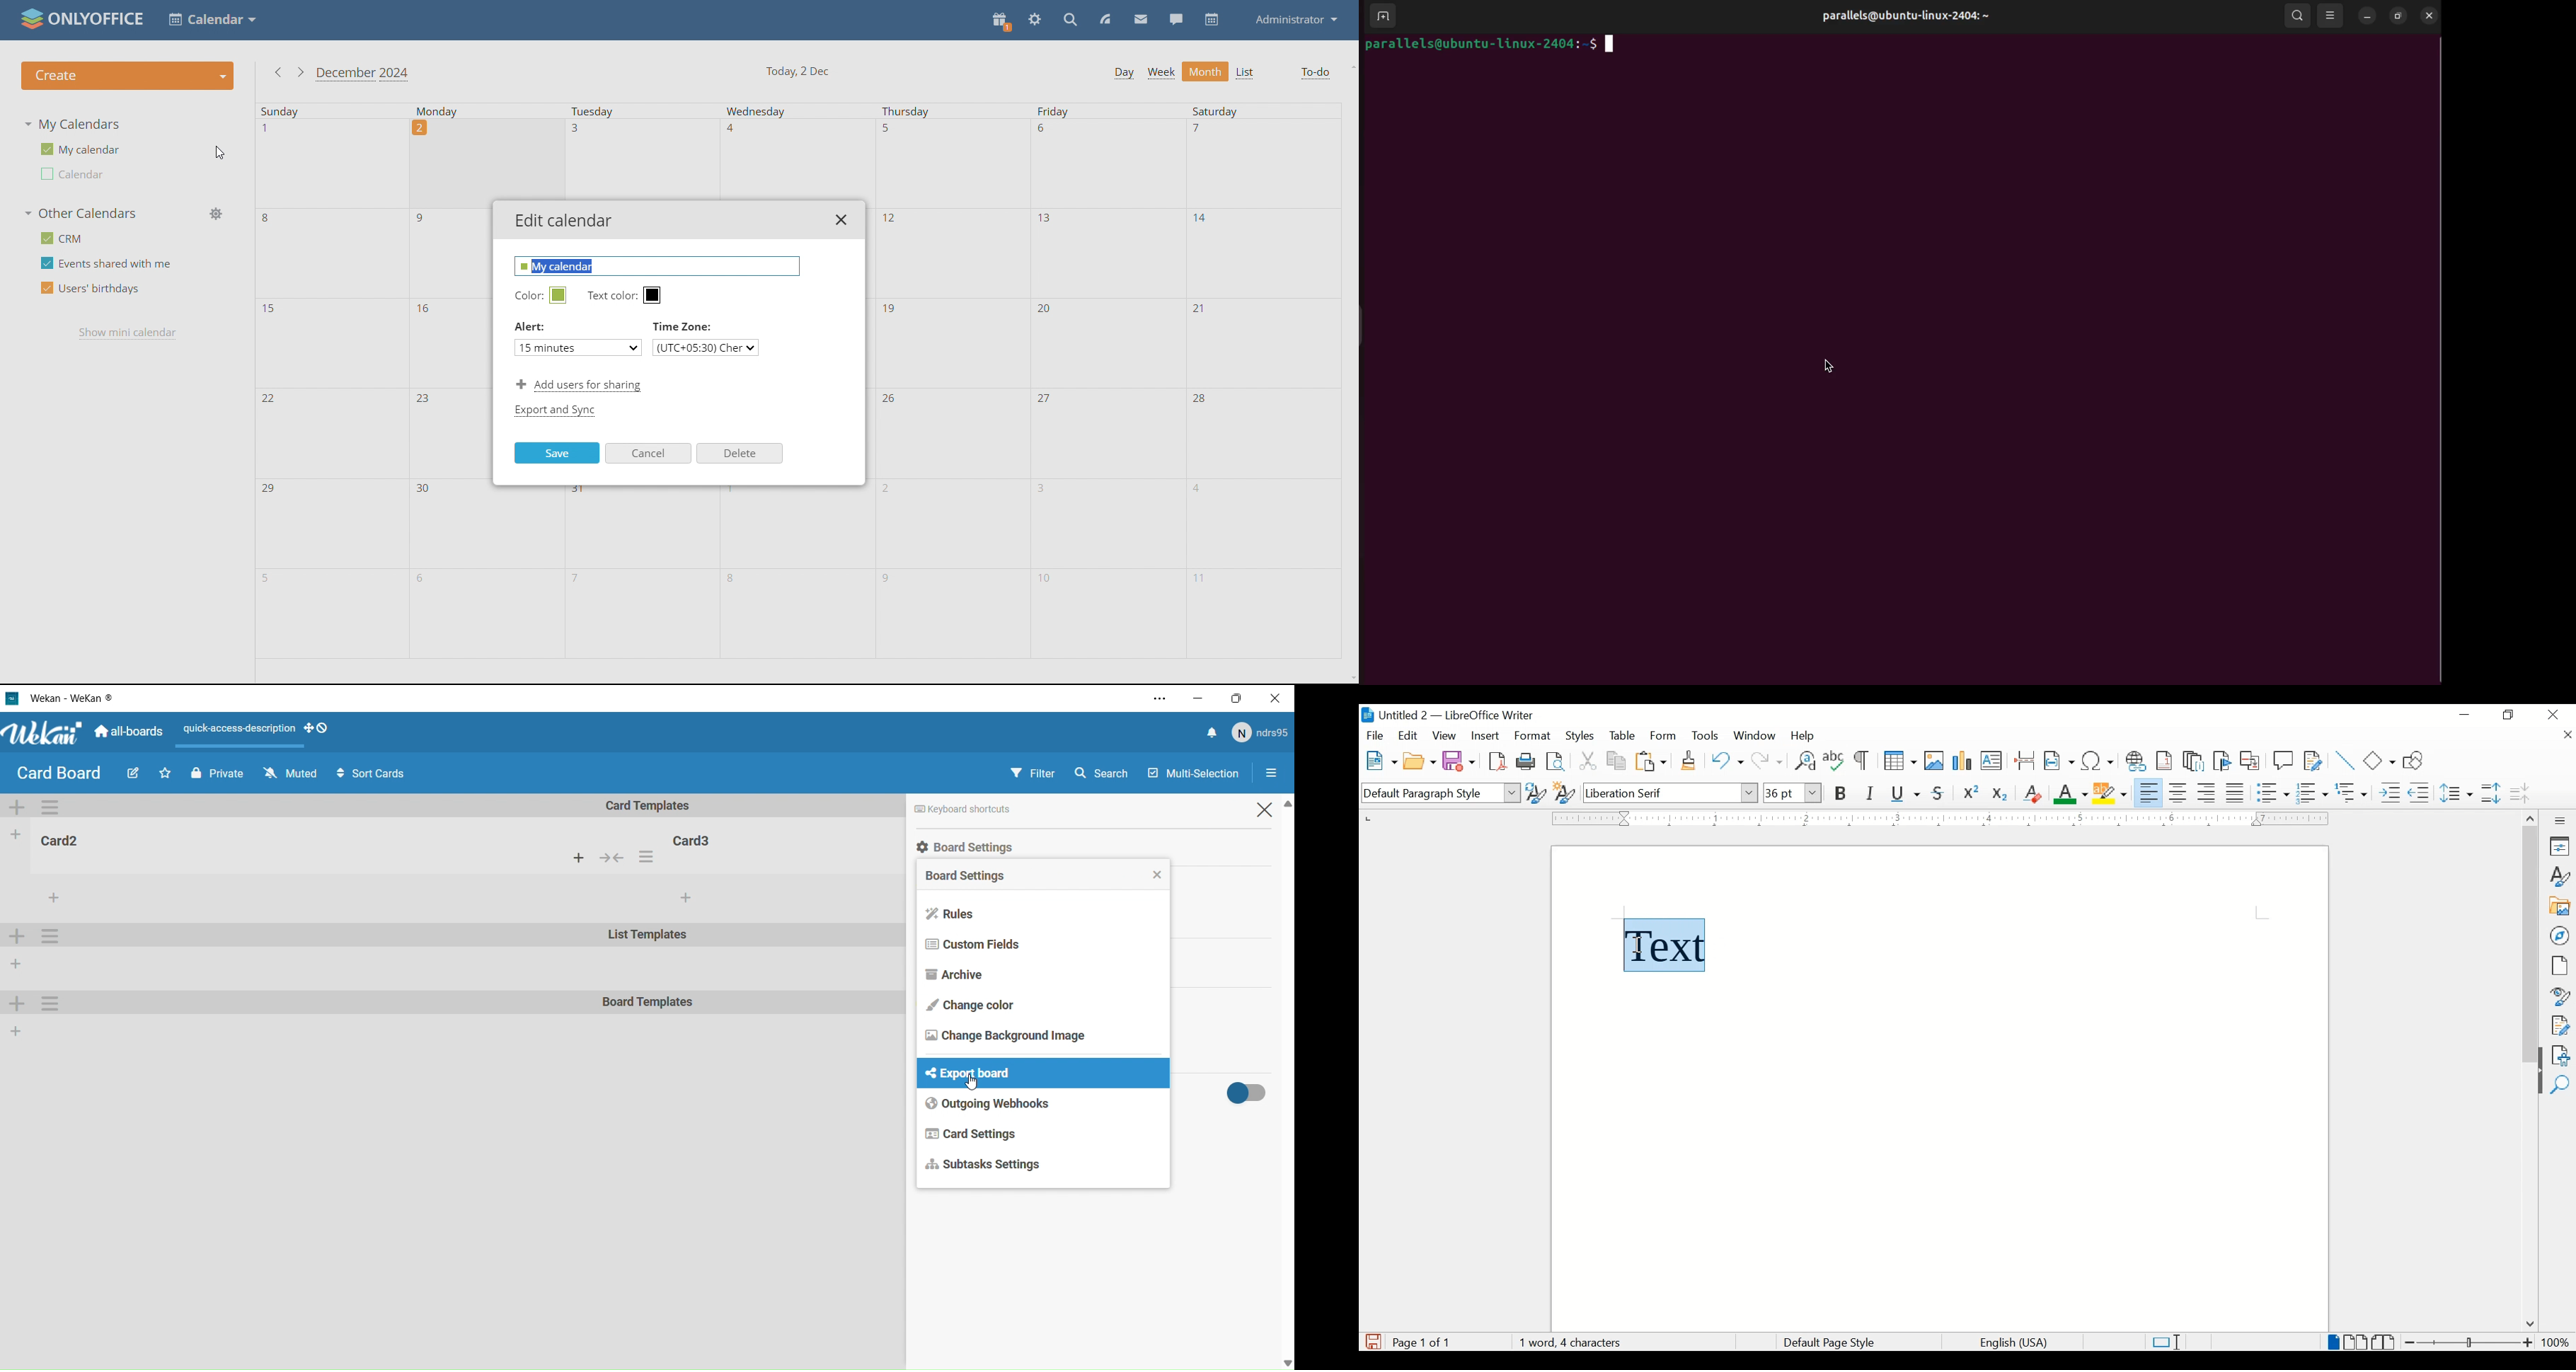 This screenshot has height=1372, width=2576. I want to click on align left, so click(2150, 792).